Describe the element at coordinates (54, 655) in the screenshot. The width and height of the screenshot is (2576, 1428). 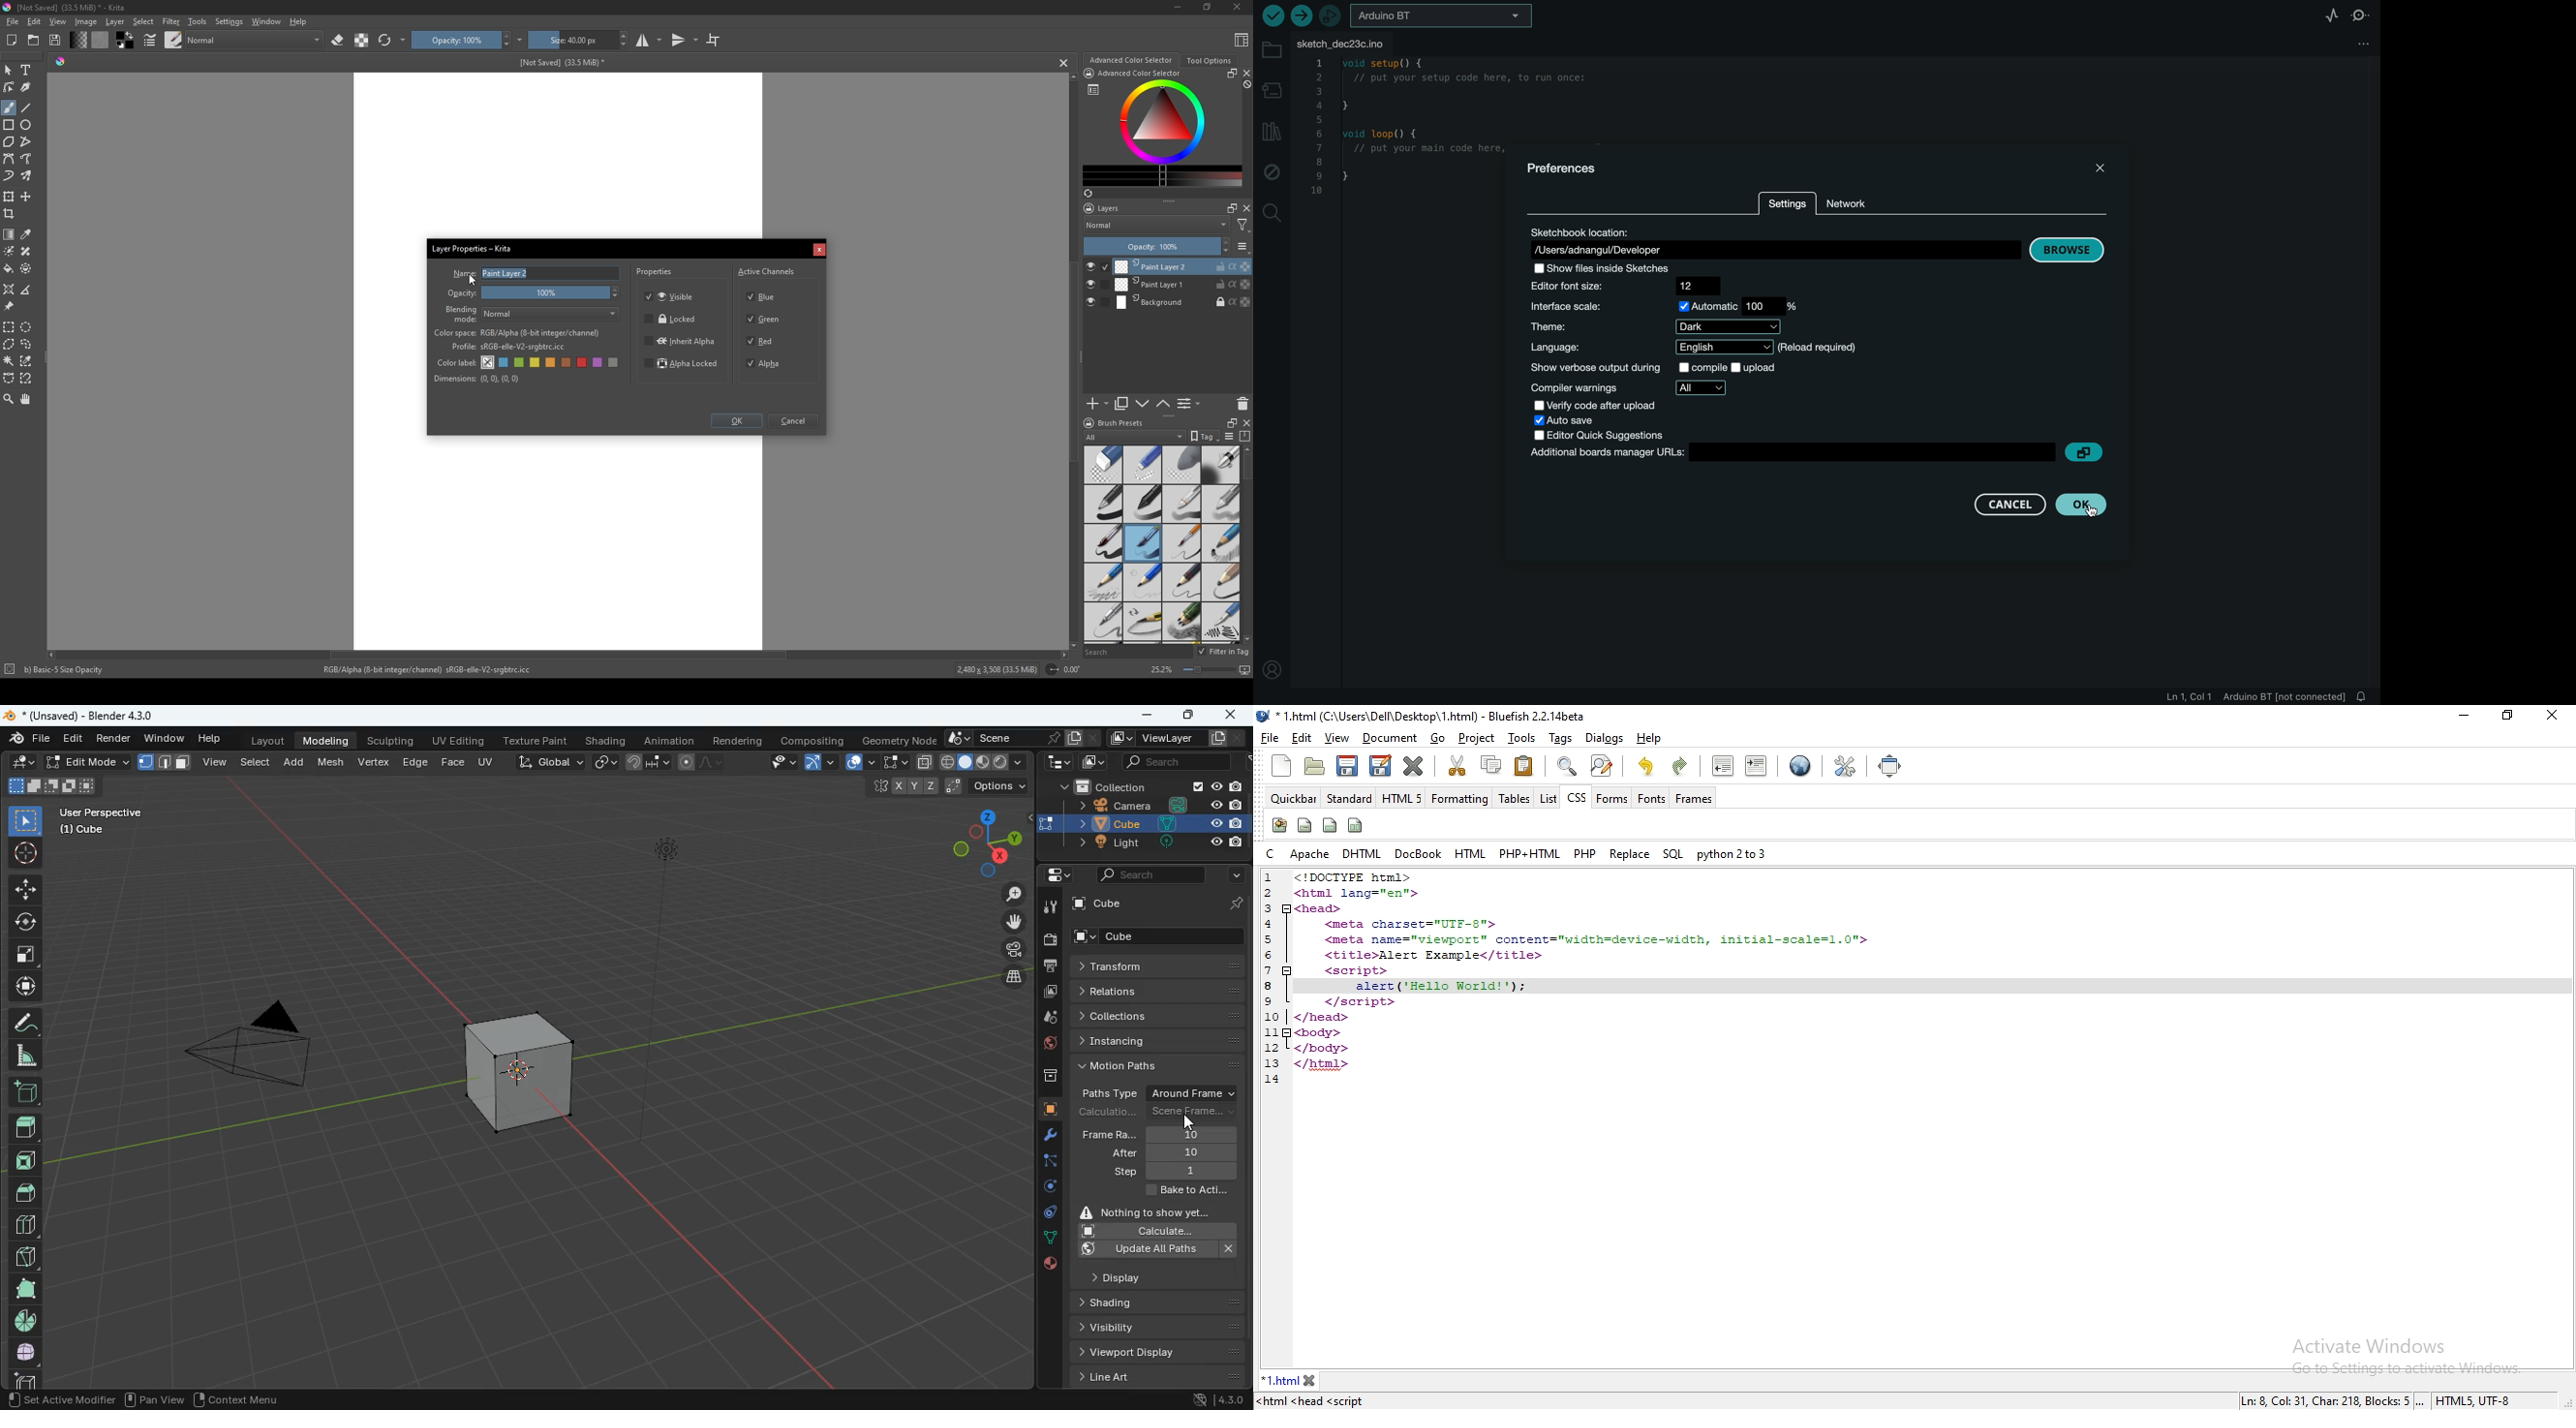
I see `scroll left` at that location.